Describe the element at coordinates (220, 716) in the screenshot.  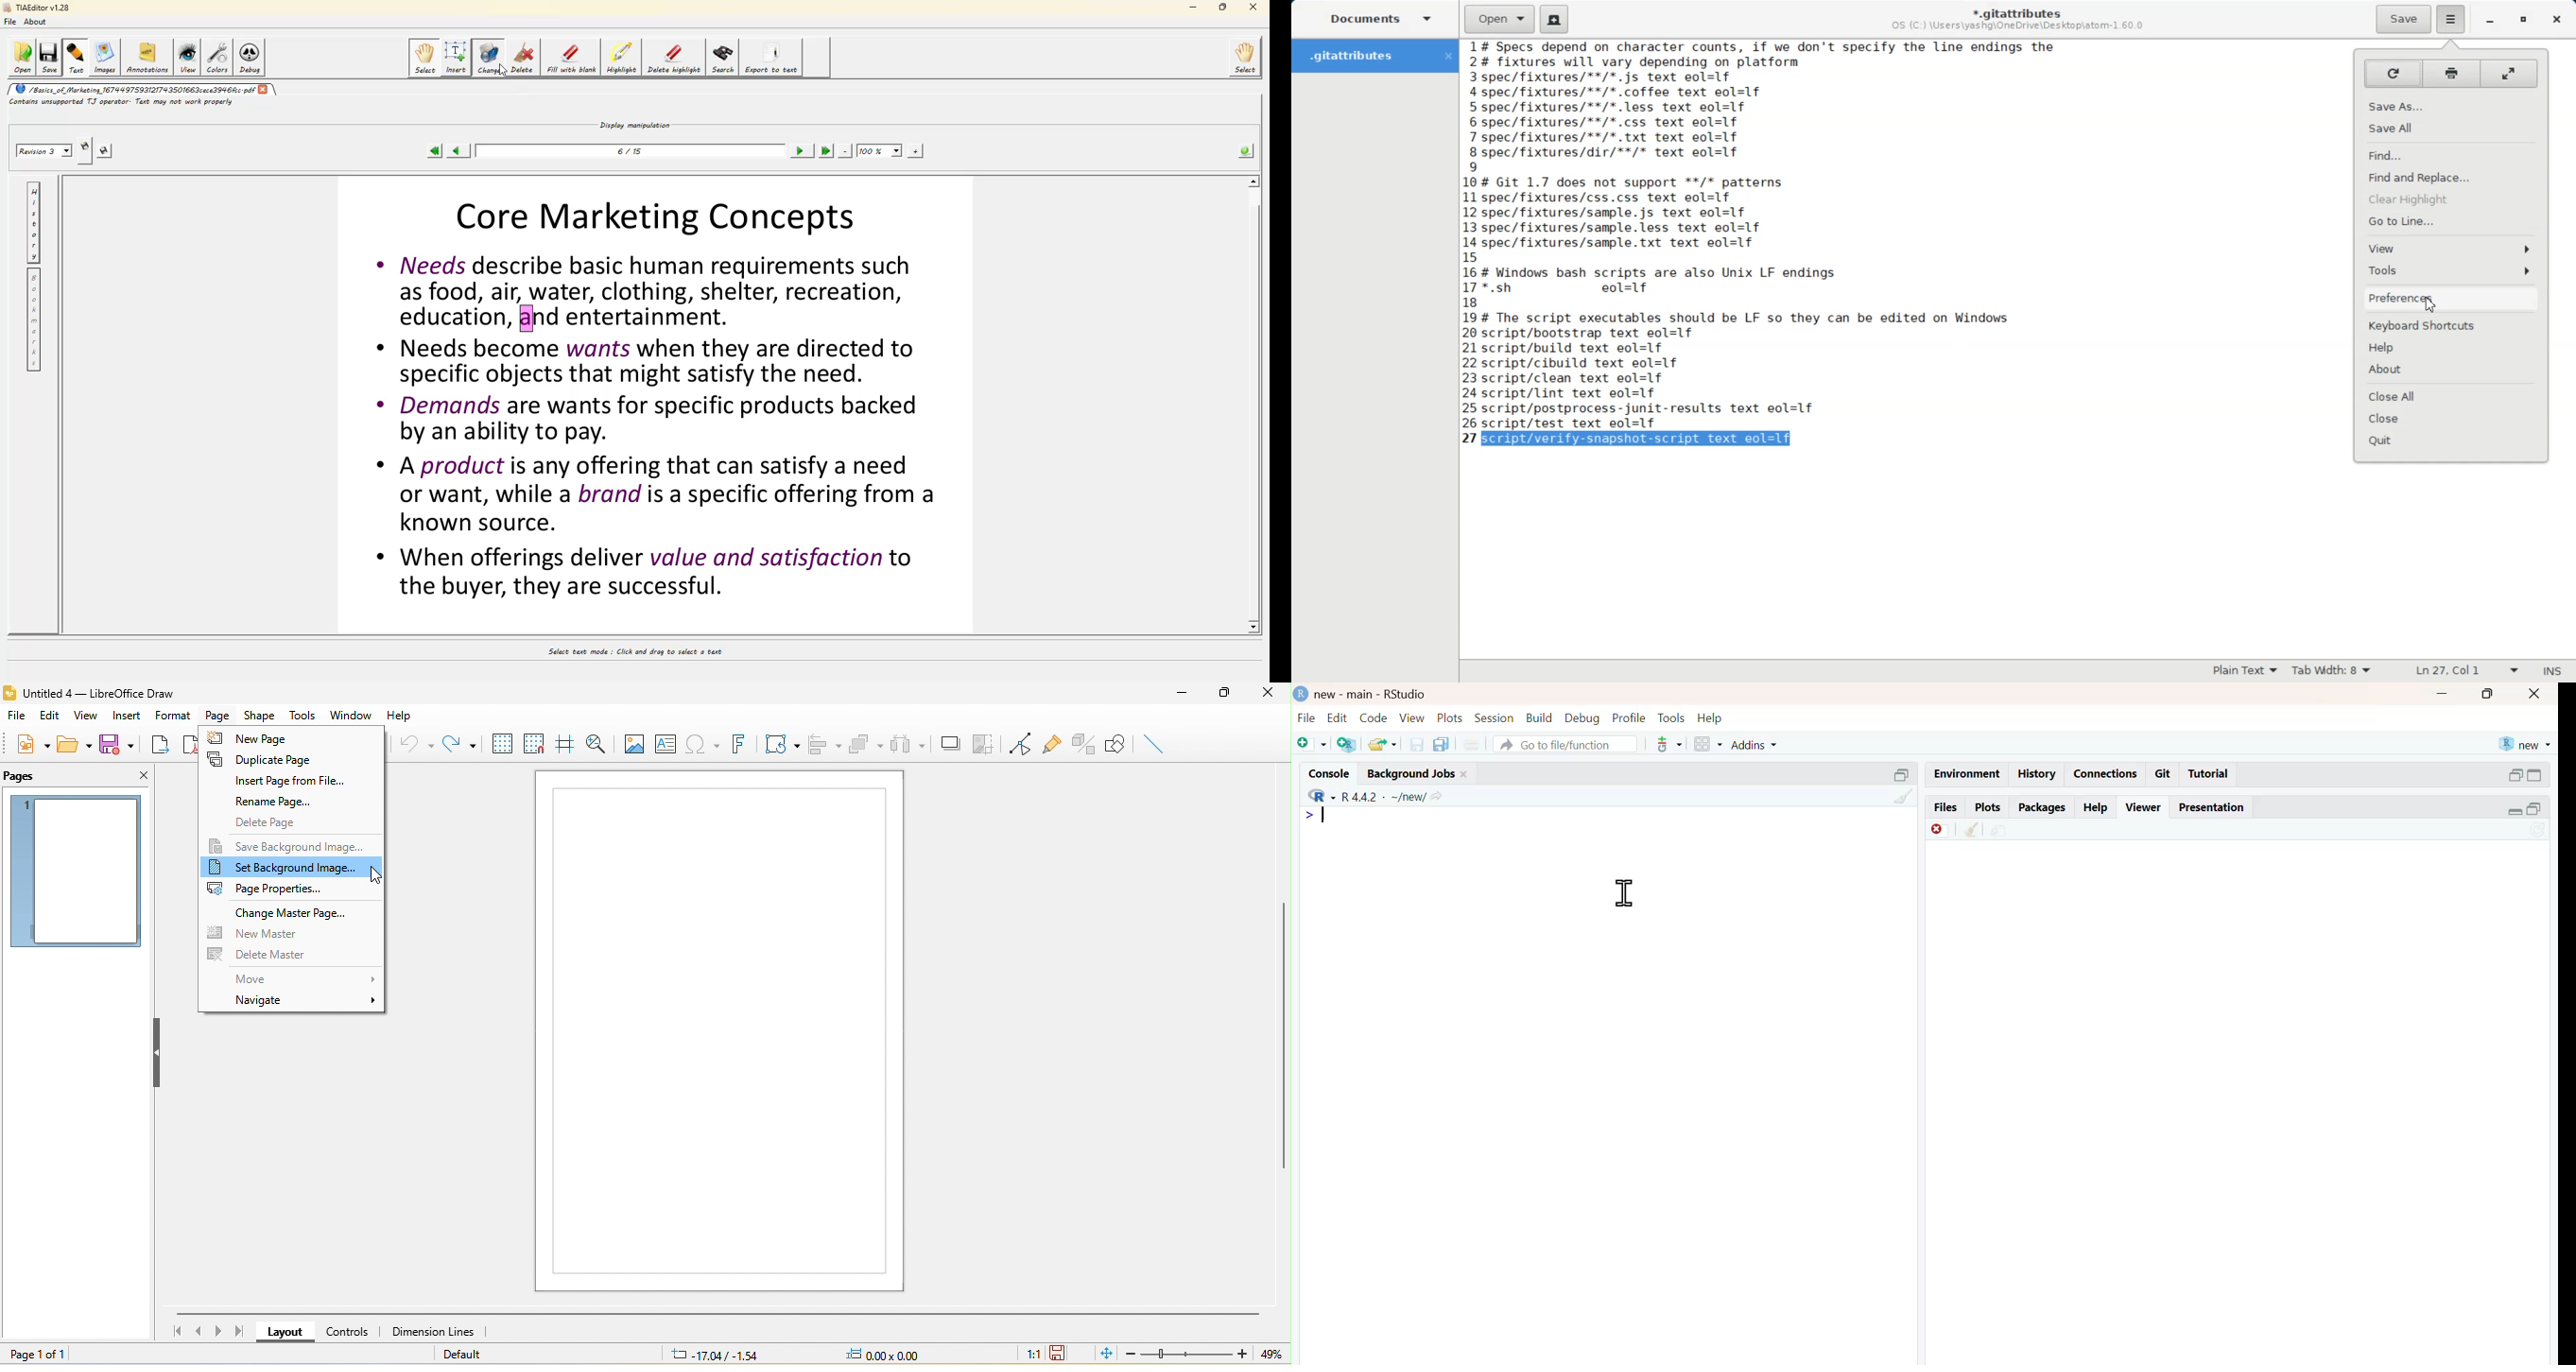
I see `page` at that location.